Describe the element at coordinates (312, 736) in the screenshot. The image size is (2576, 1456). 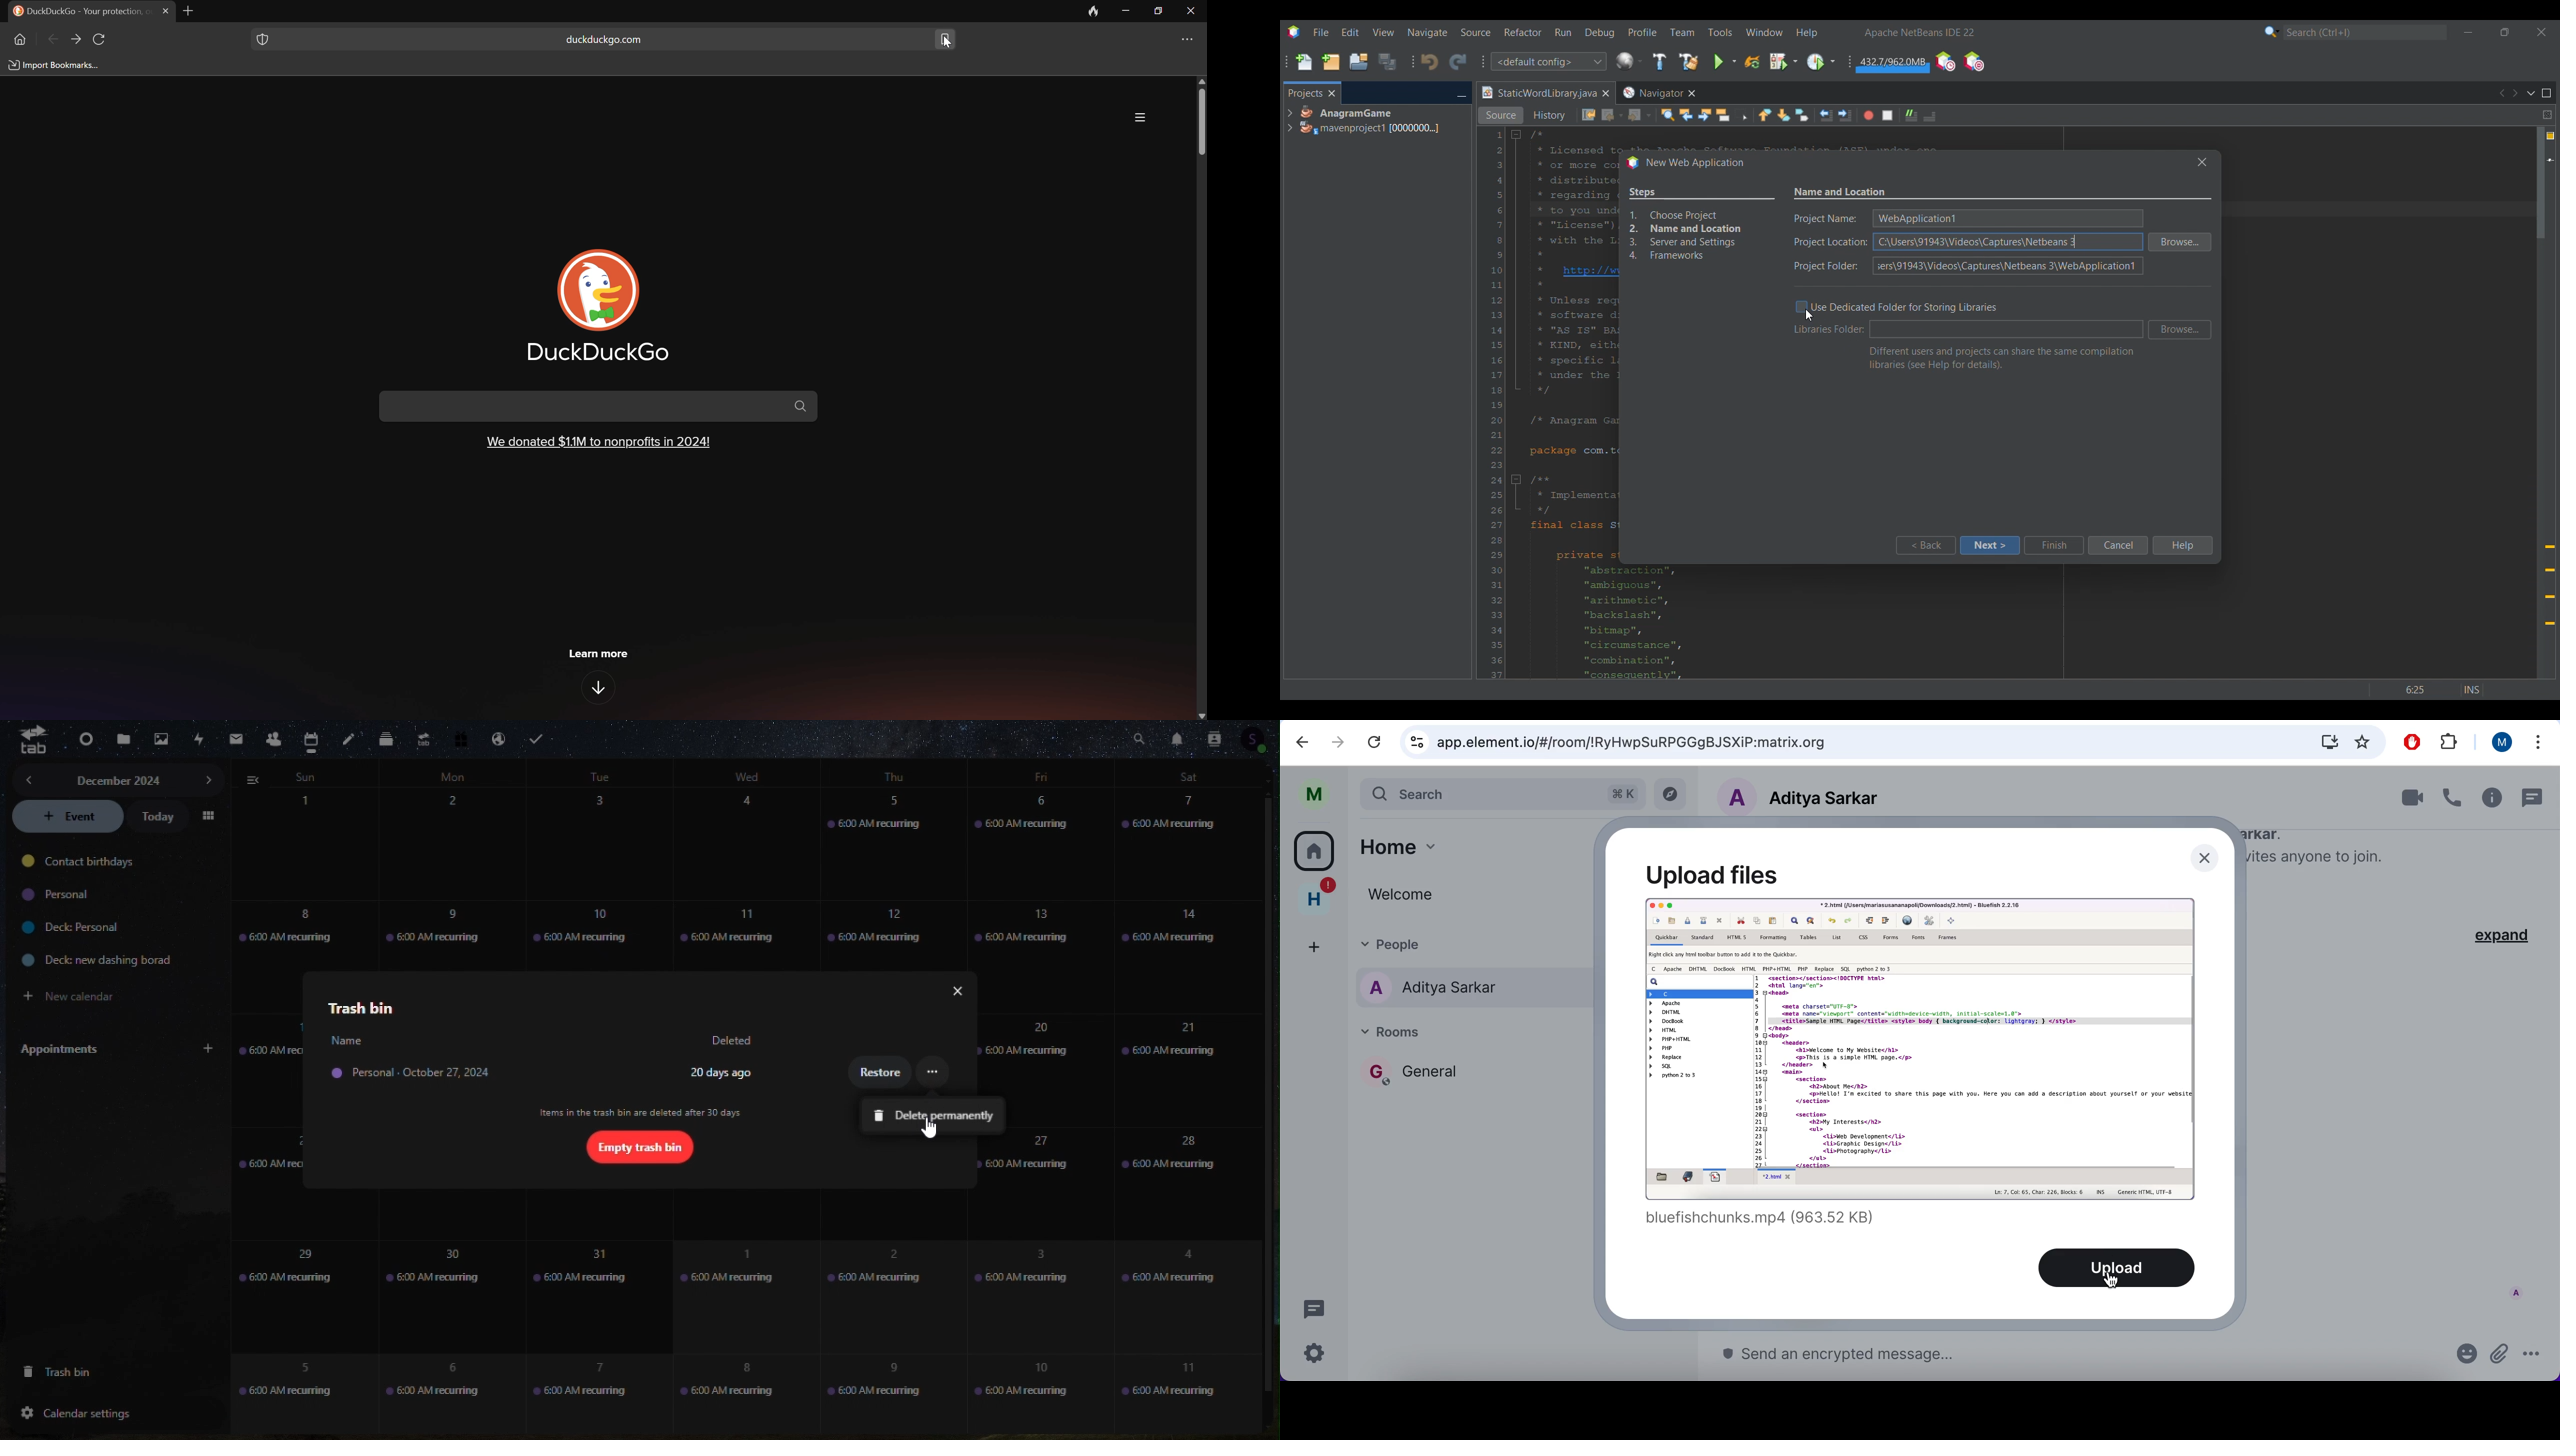
I see `calendar` at that location.